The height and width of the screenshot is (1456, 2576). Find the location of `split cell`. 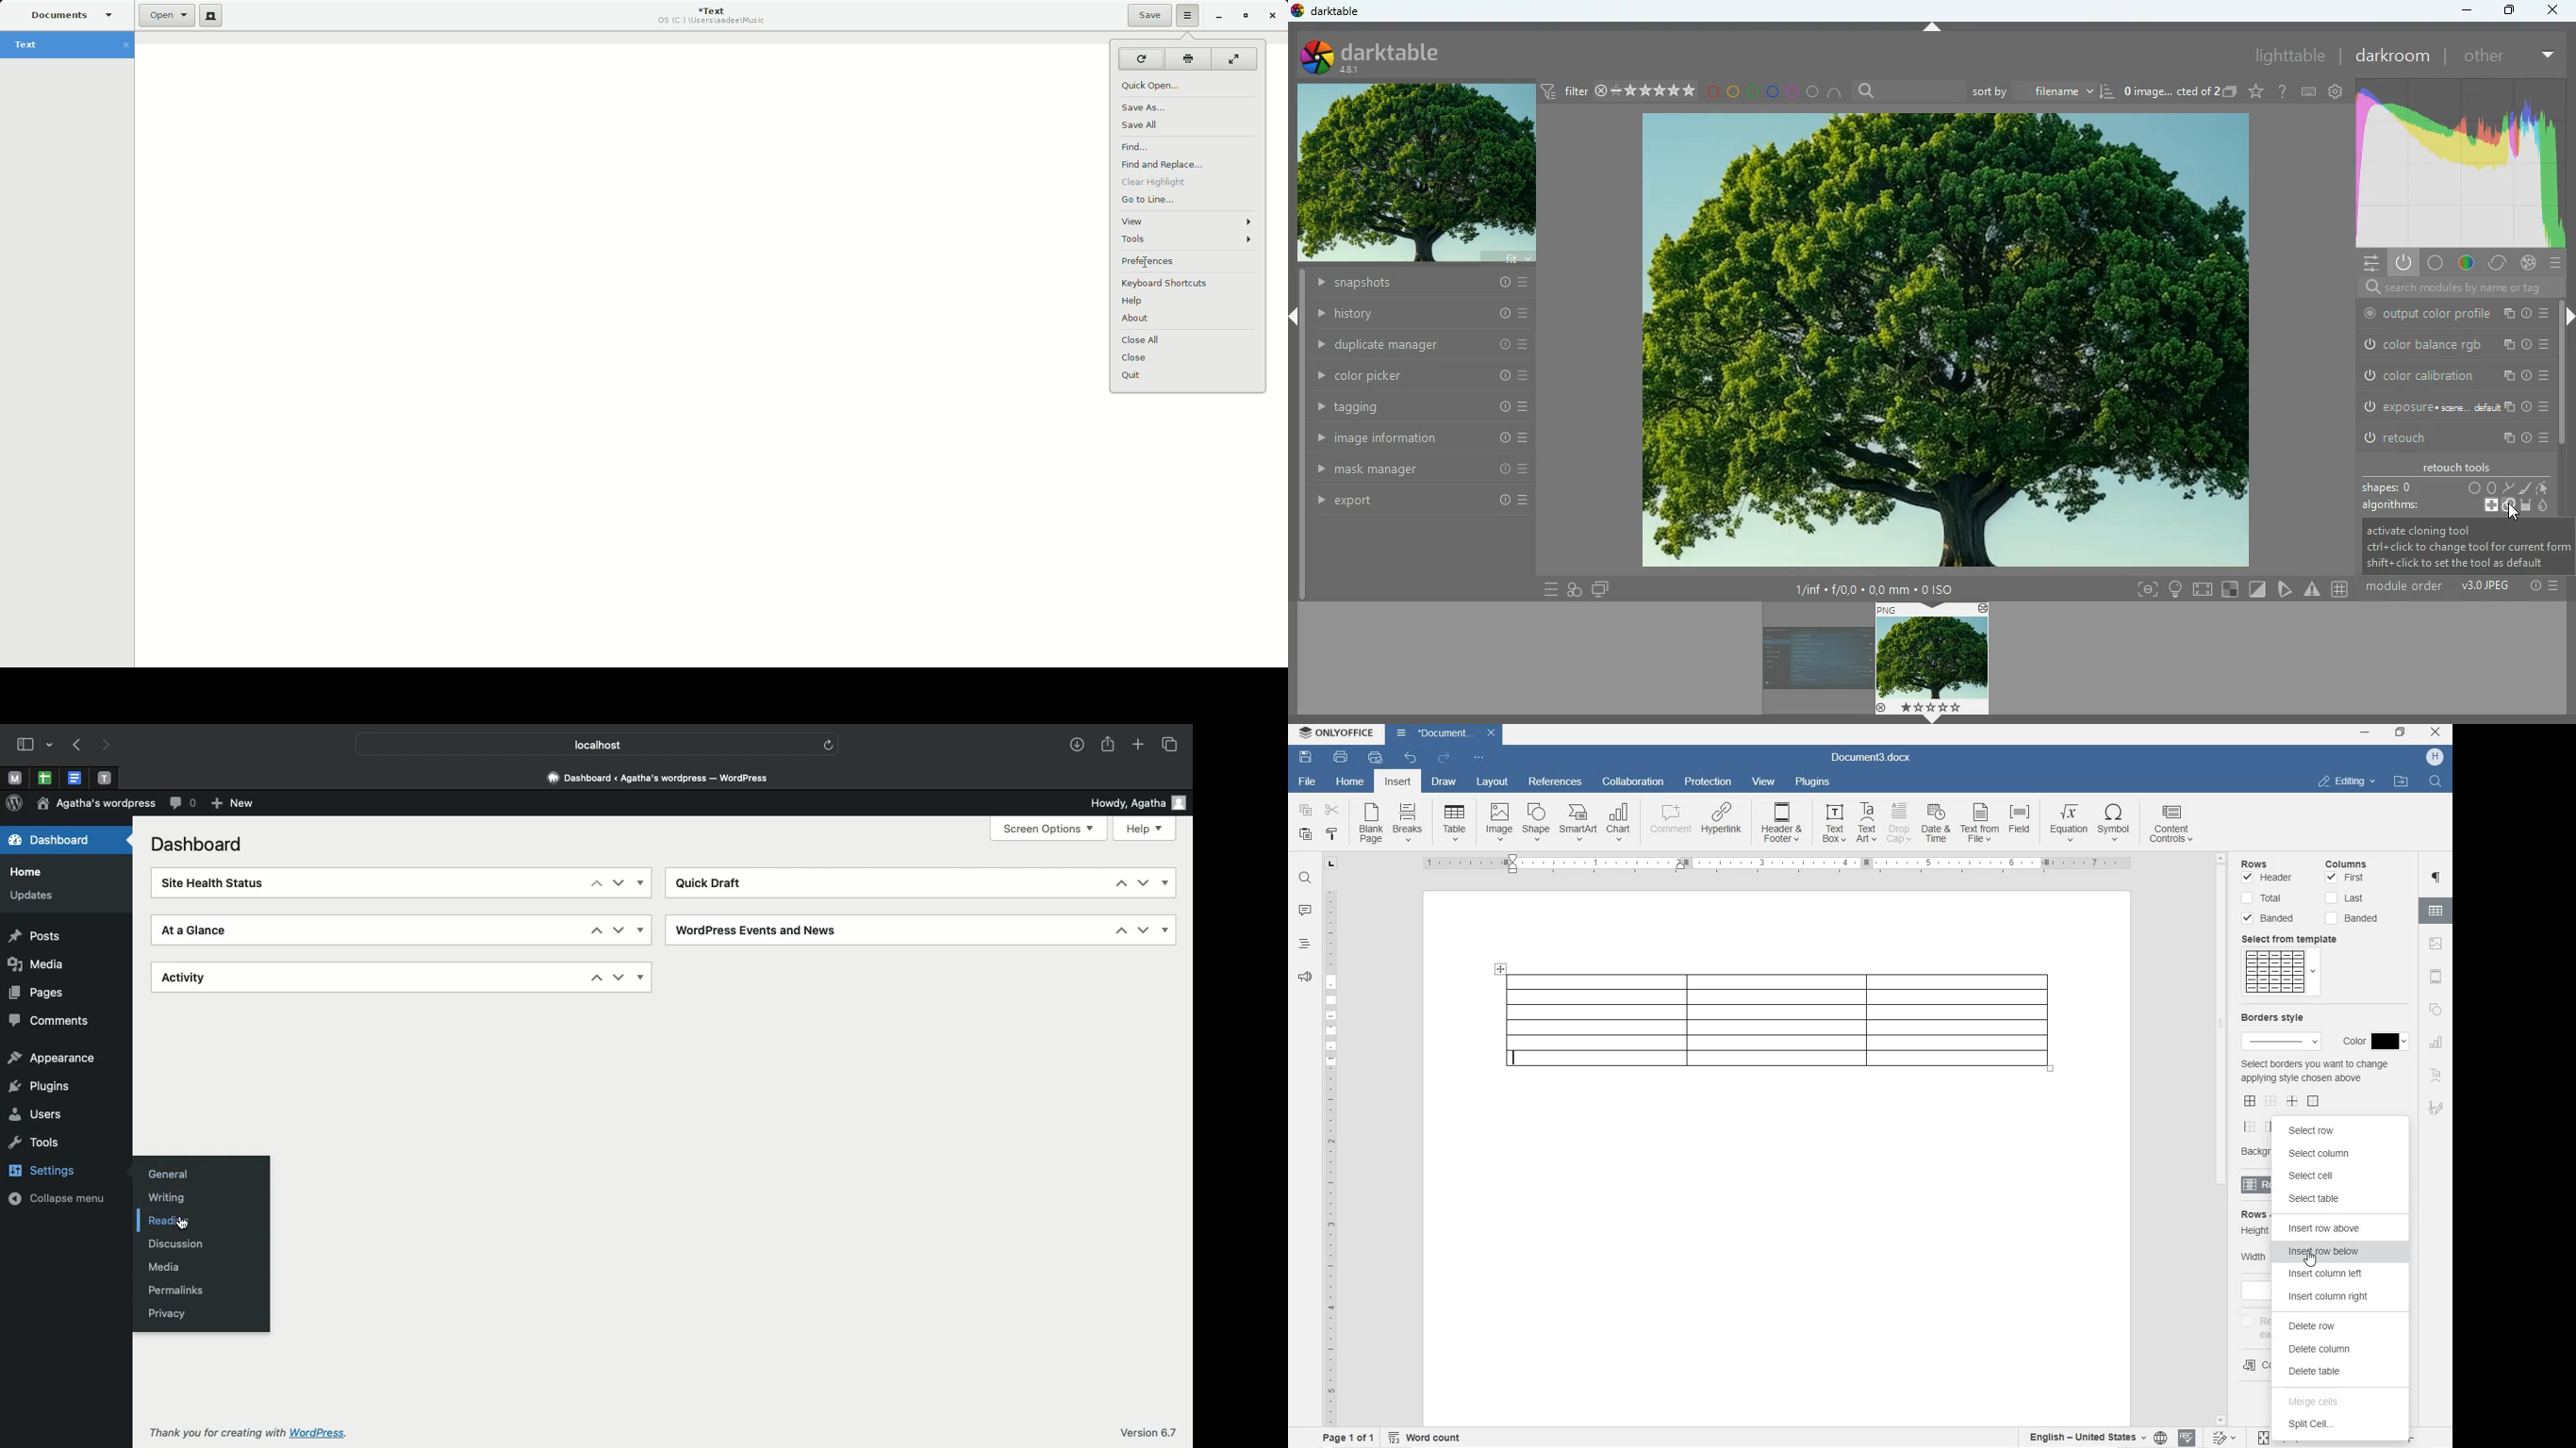

split cell is located at coordinates (2324, 1424).